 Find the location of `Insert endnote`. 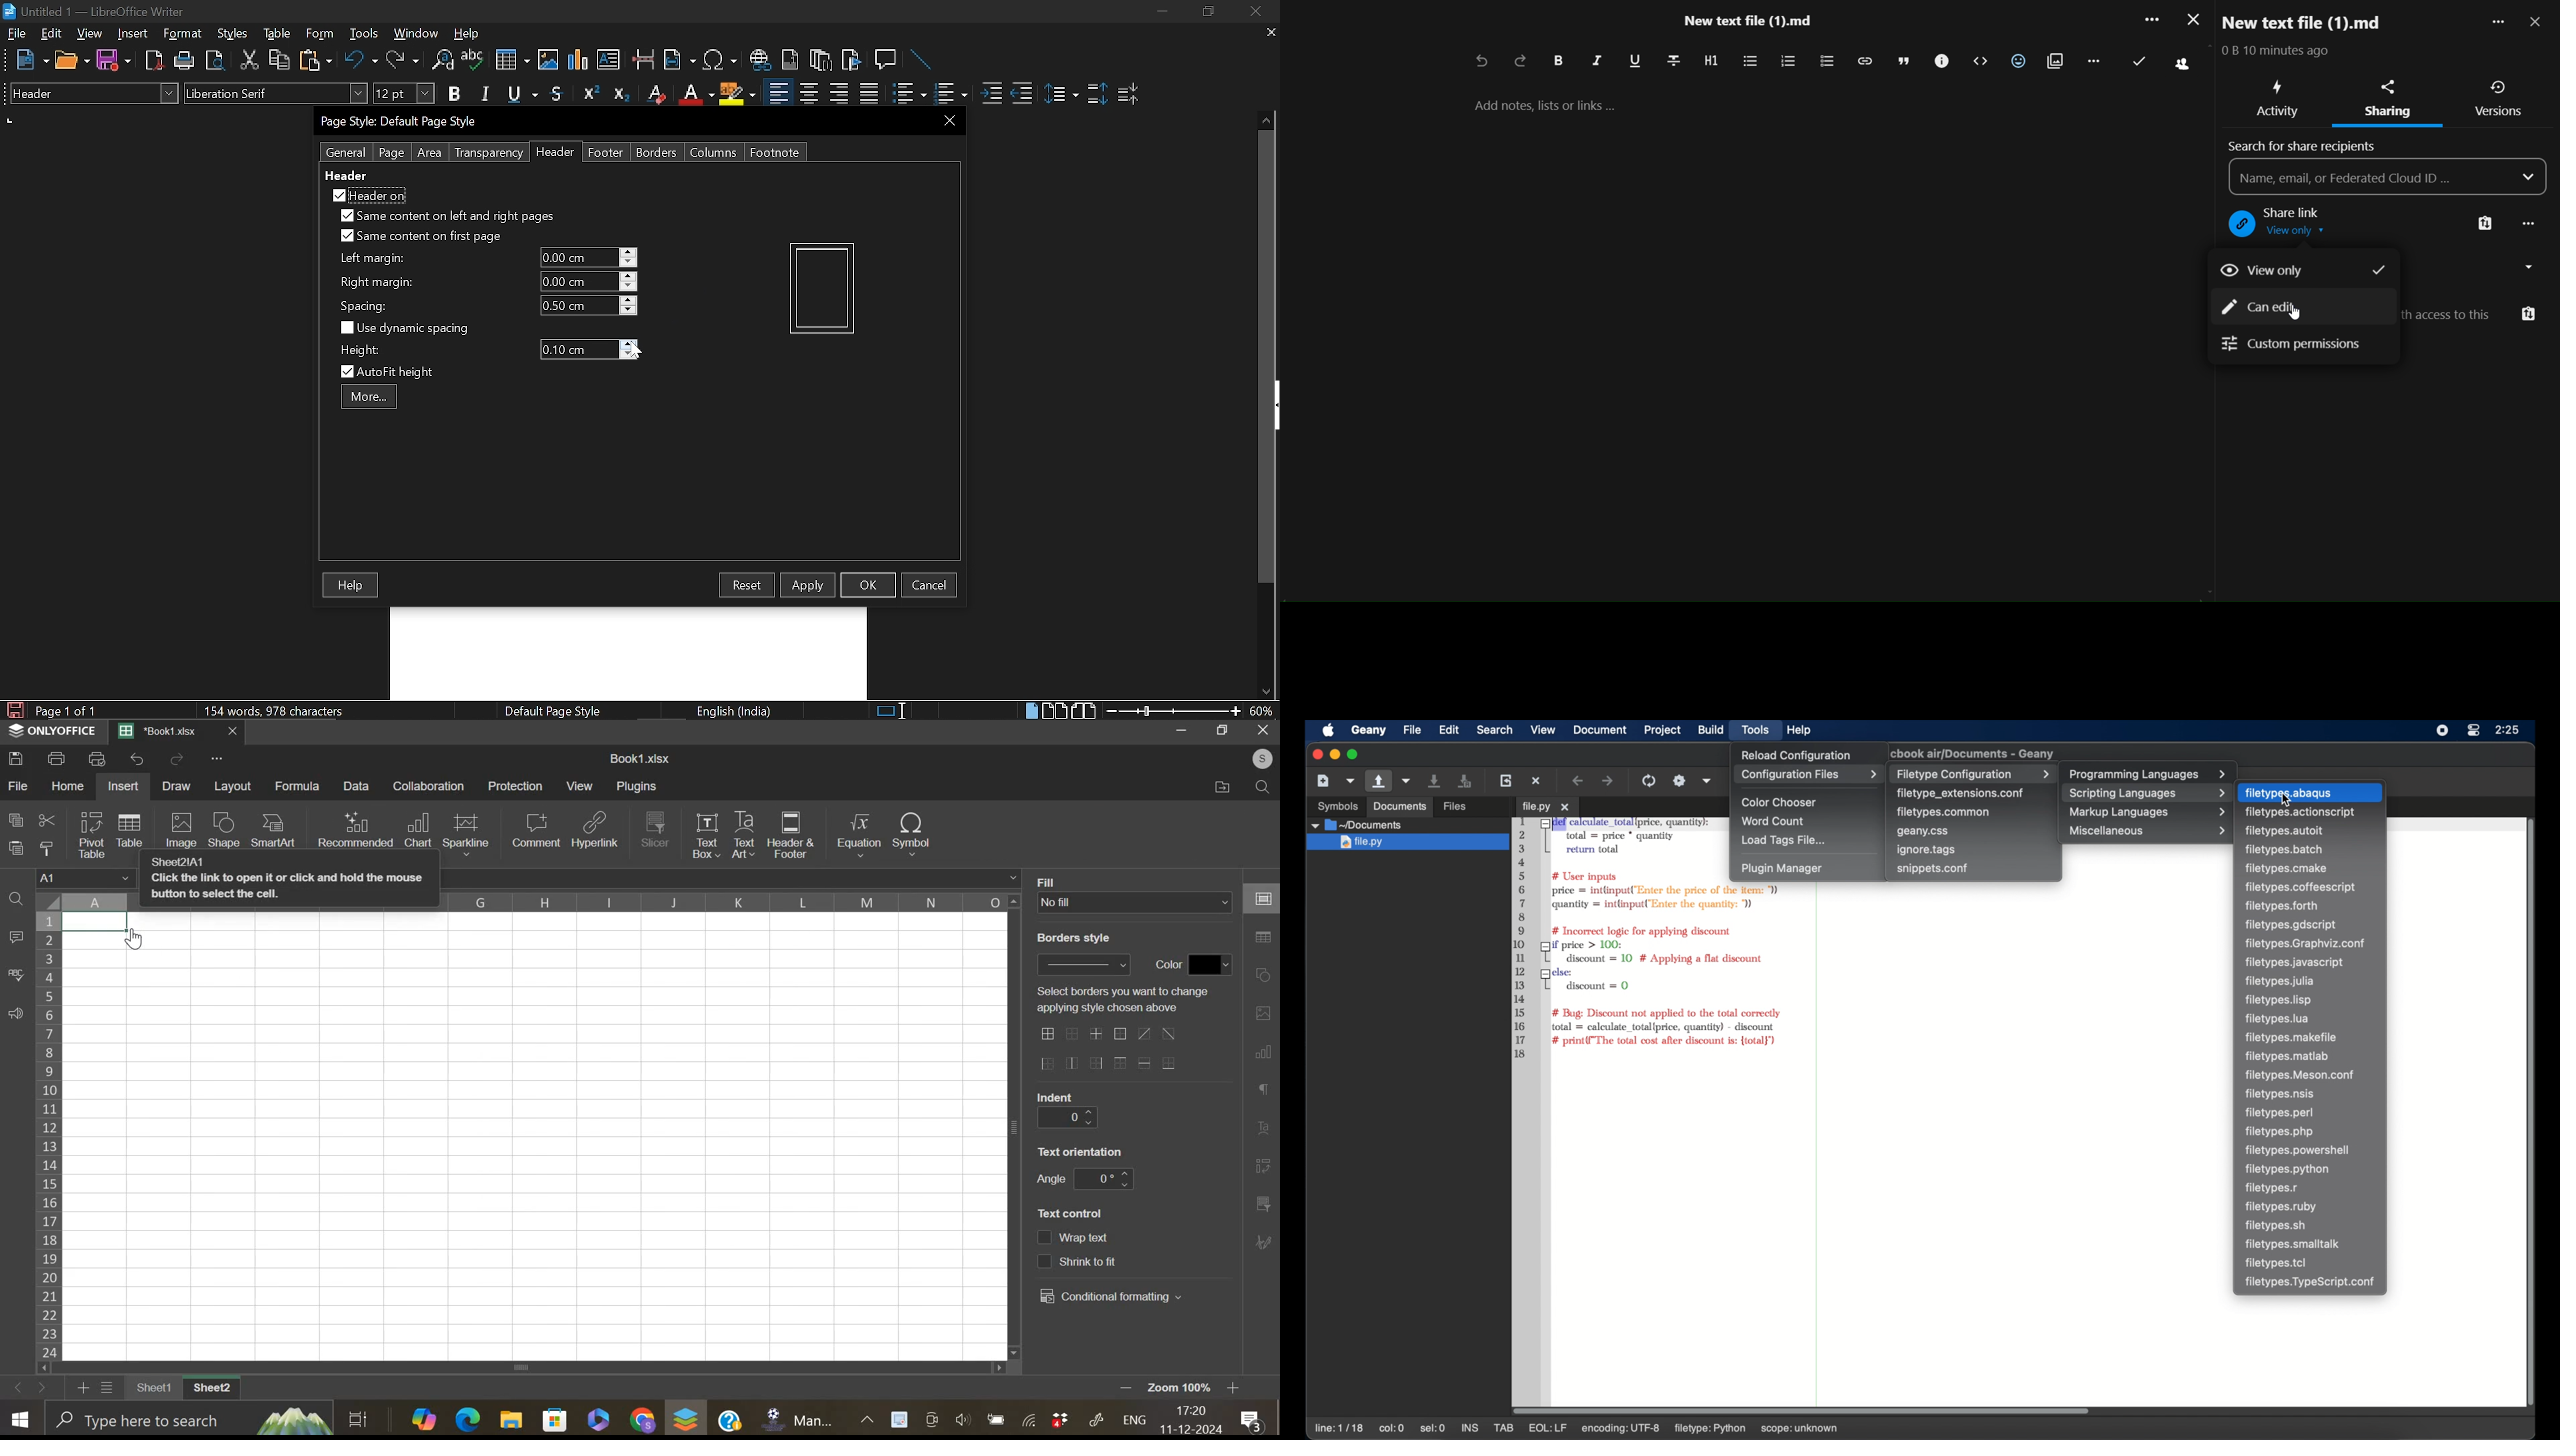

Insert endnote is located at coordinates (790, 60).